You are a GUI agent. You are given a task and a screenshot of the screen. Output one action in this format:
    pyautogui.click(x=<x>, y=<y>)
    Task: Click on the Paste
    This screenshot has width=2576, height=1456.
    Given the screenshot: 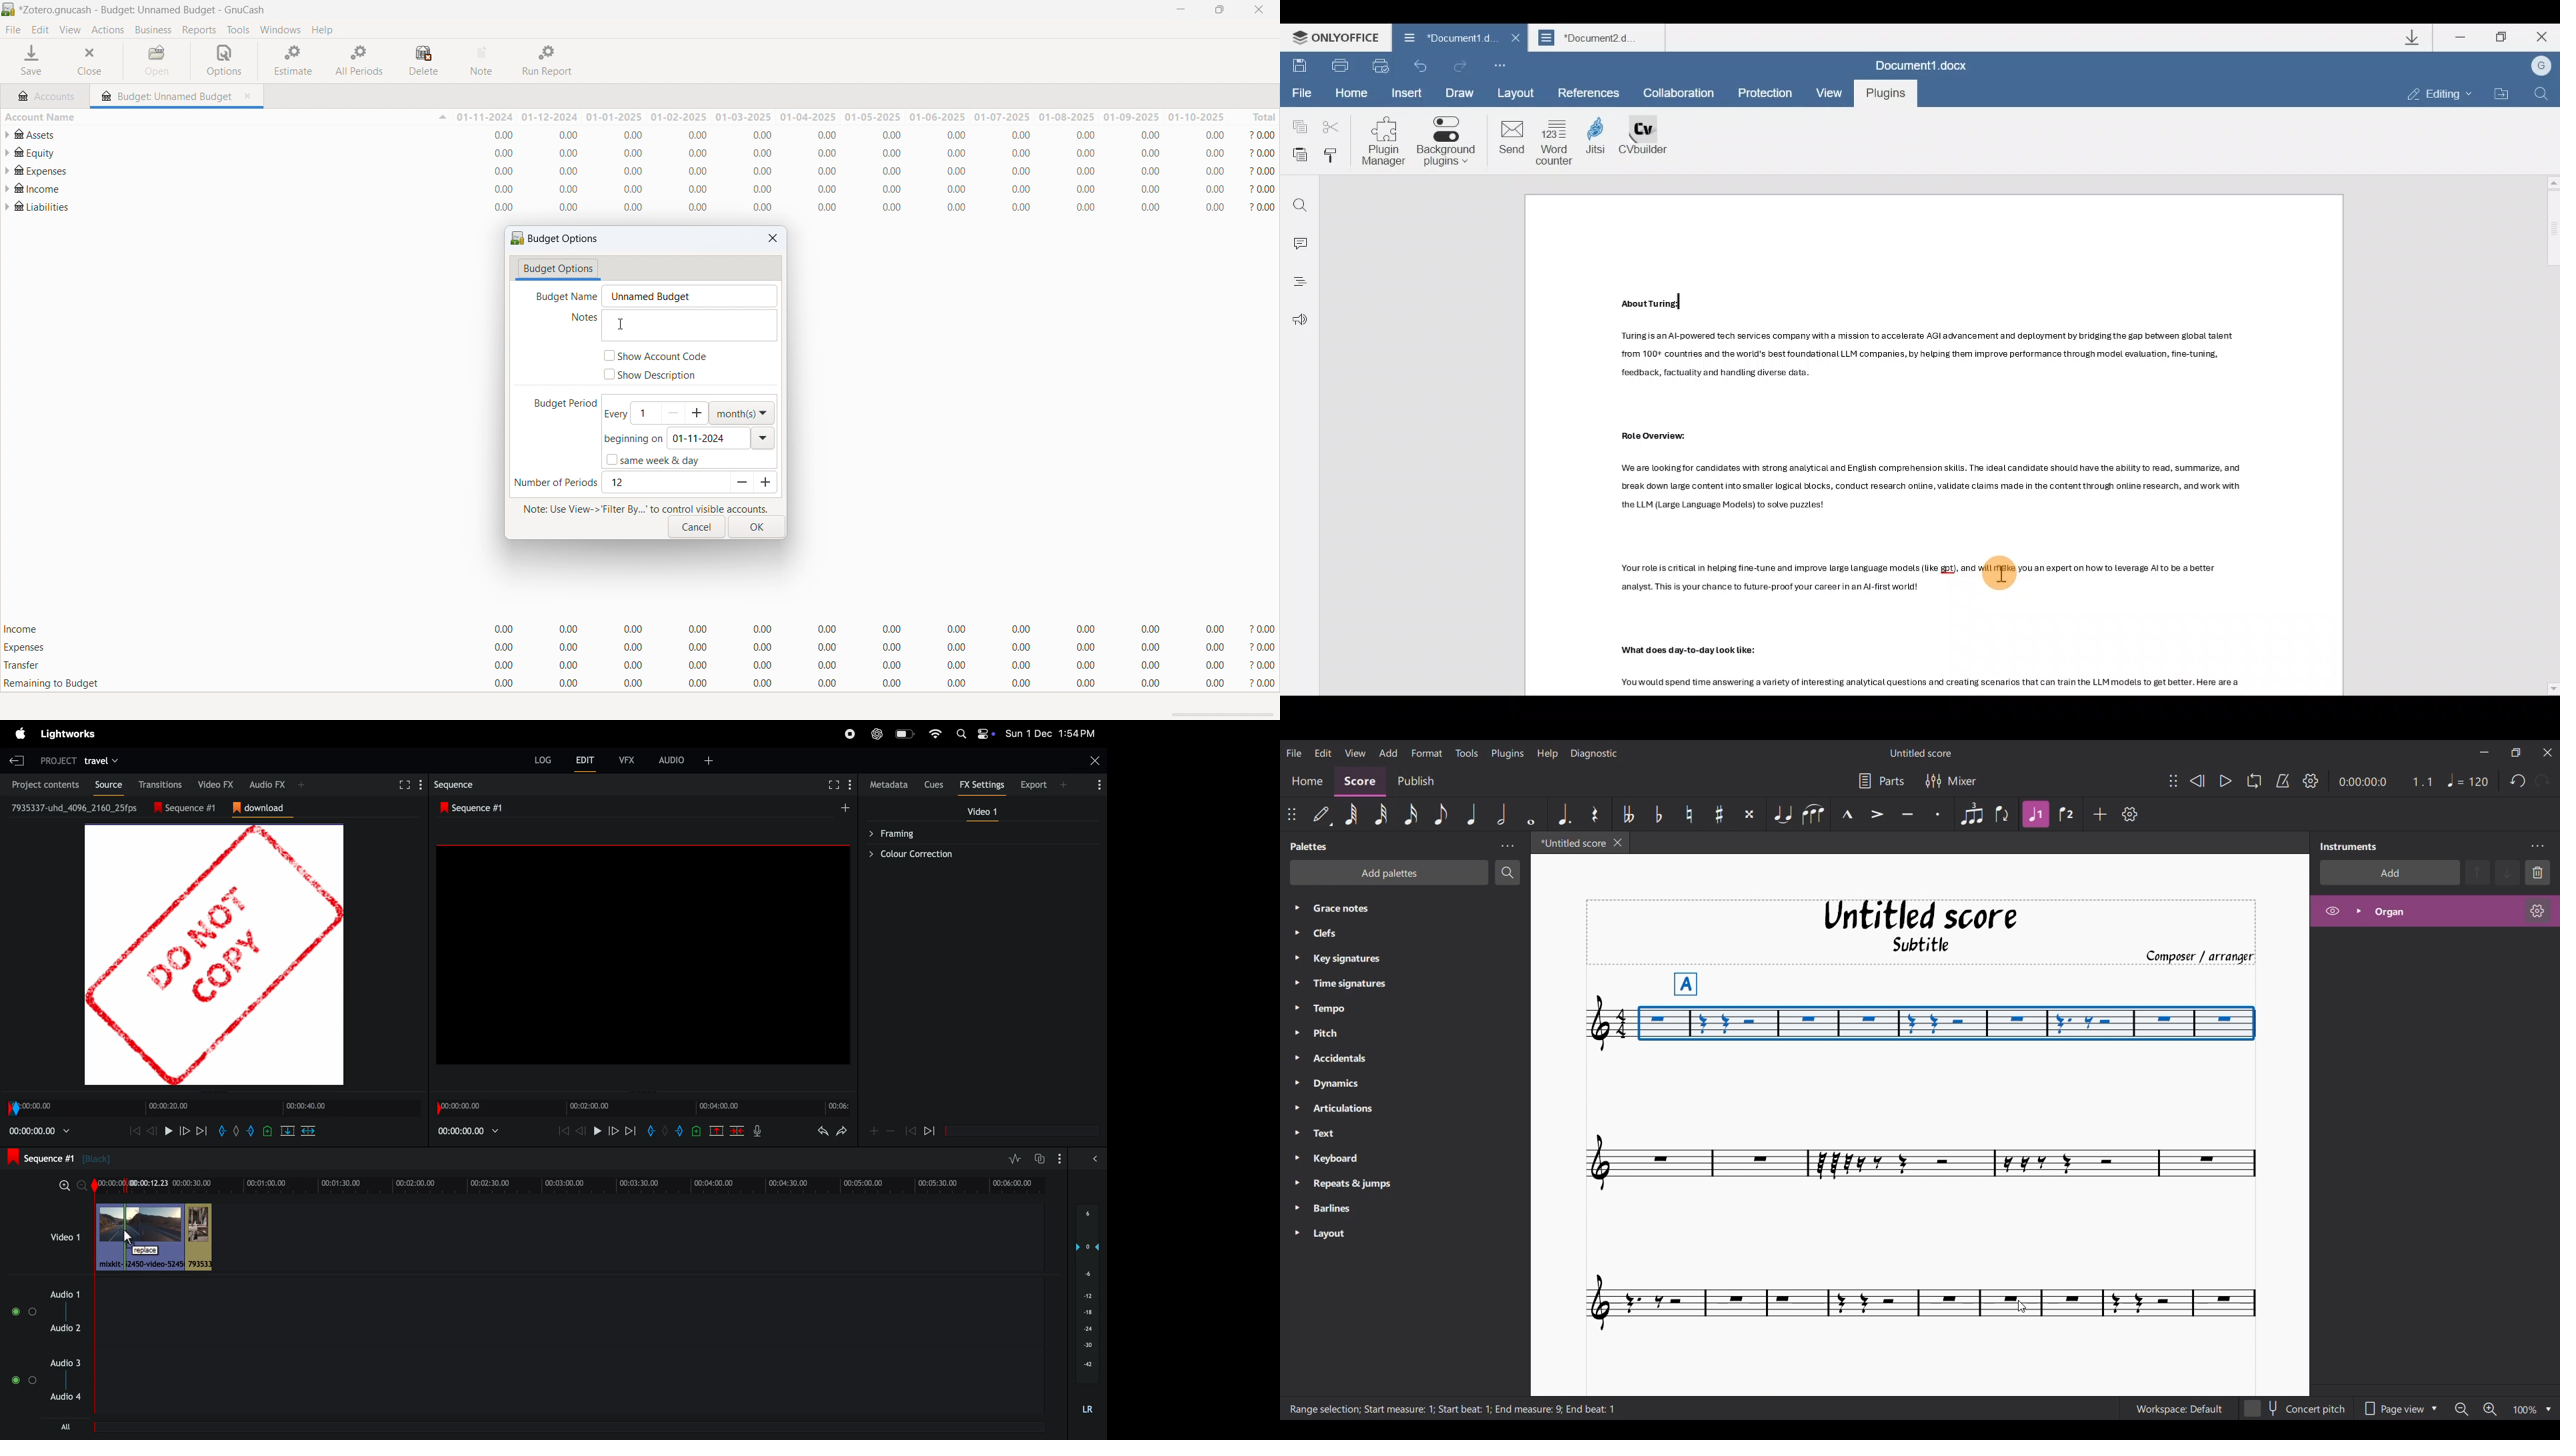 What is the action you would take?
    pyautogui.click(x=1297, y=156)
    